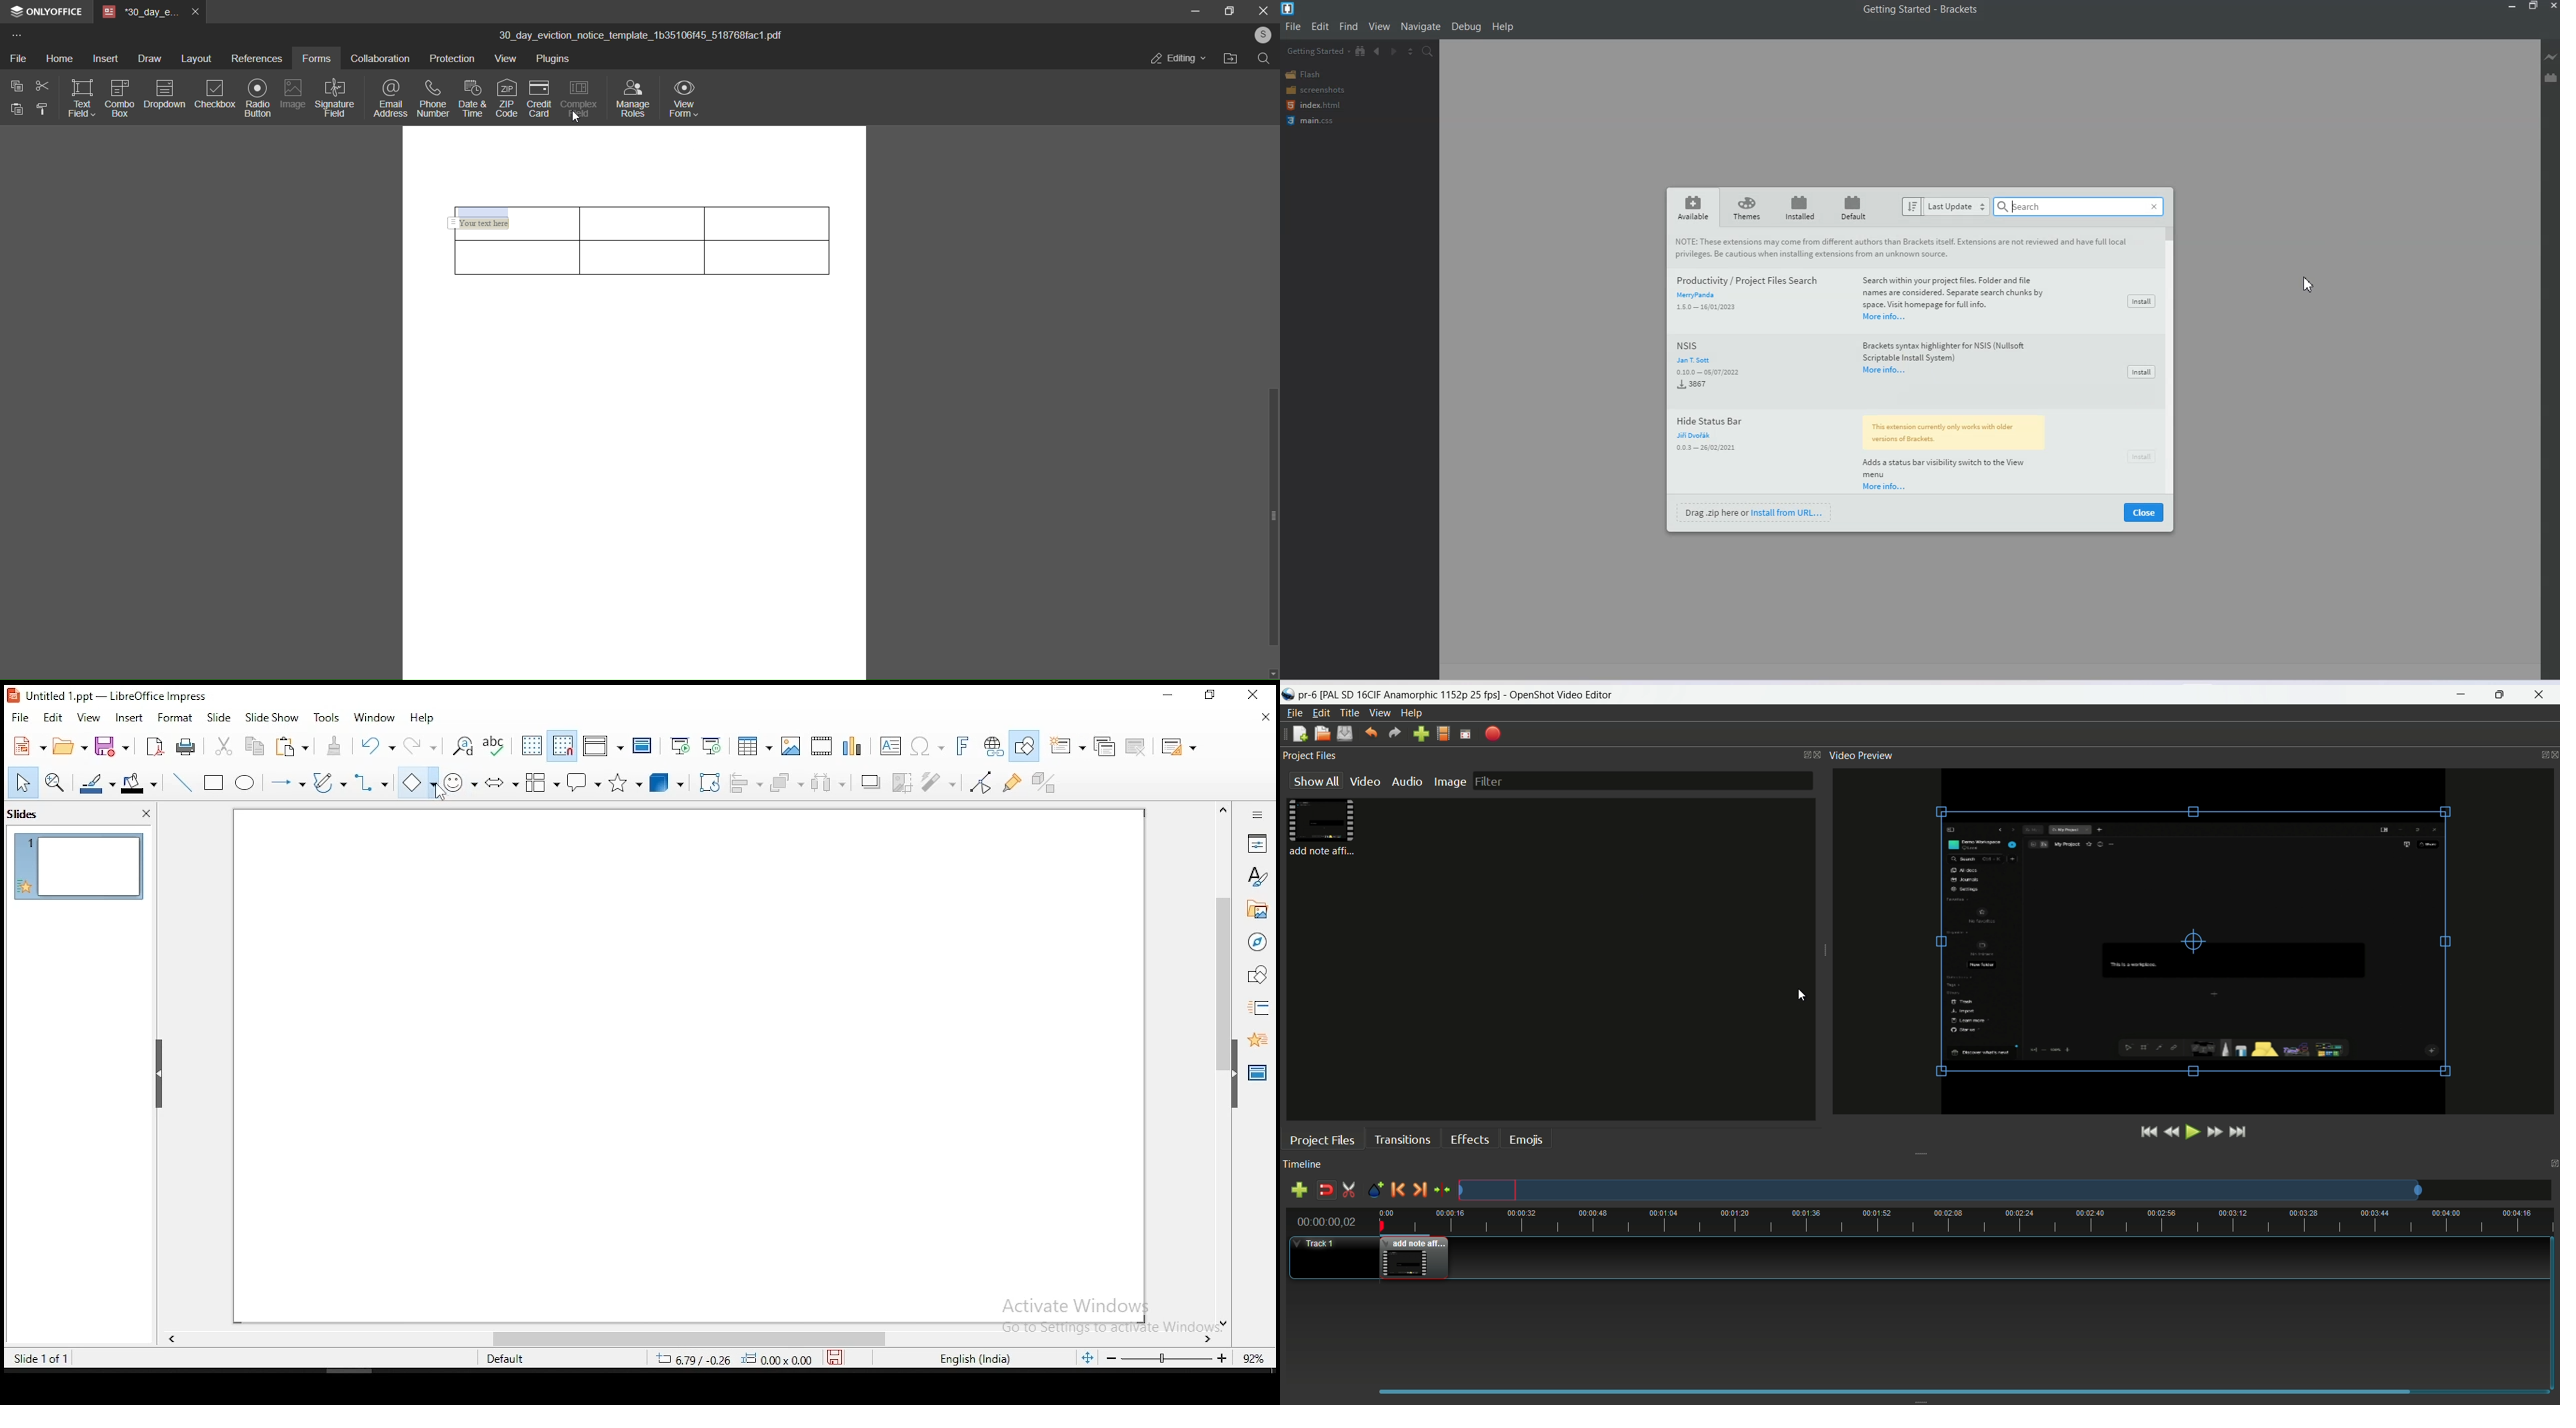 This screenshot has width=2576, height=1428. I want to click on more info, so click(1883, 319).